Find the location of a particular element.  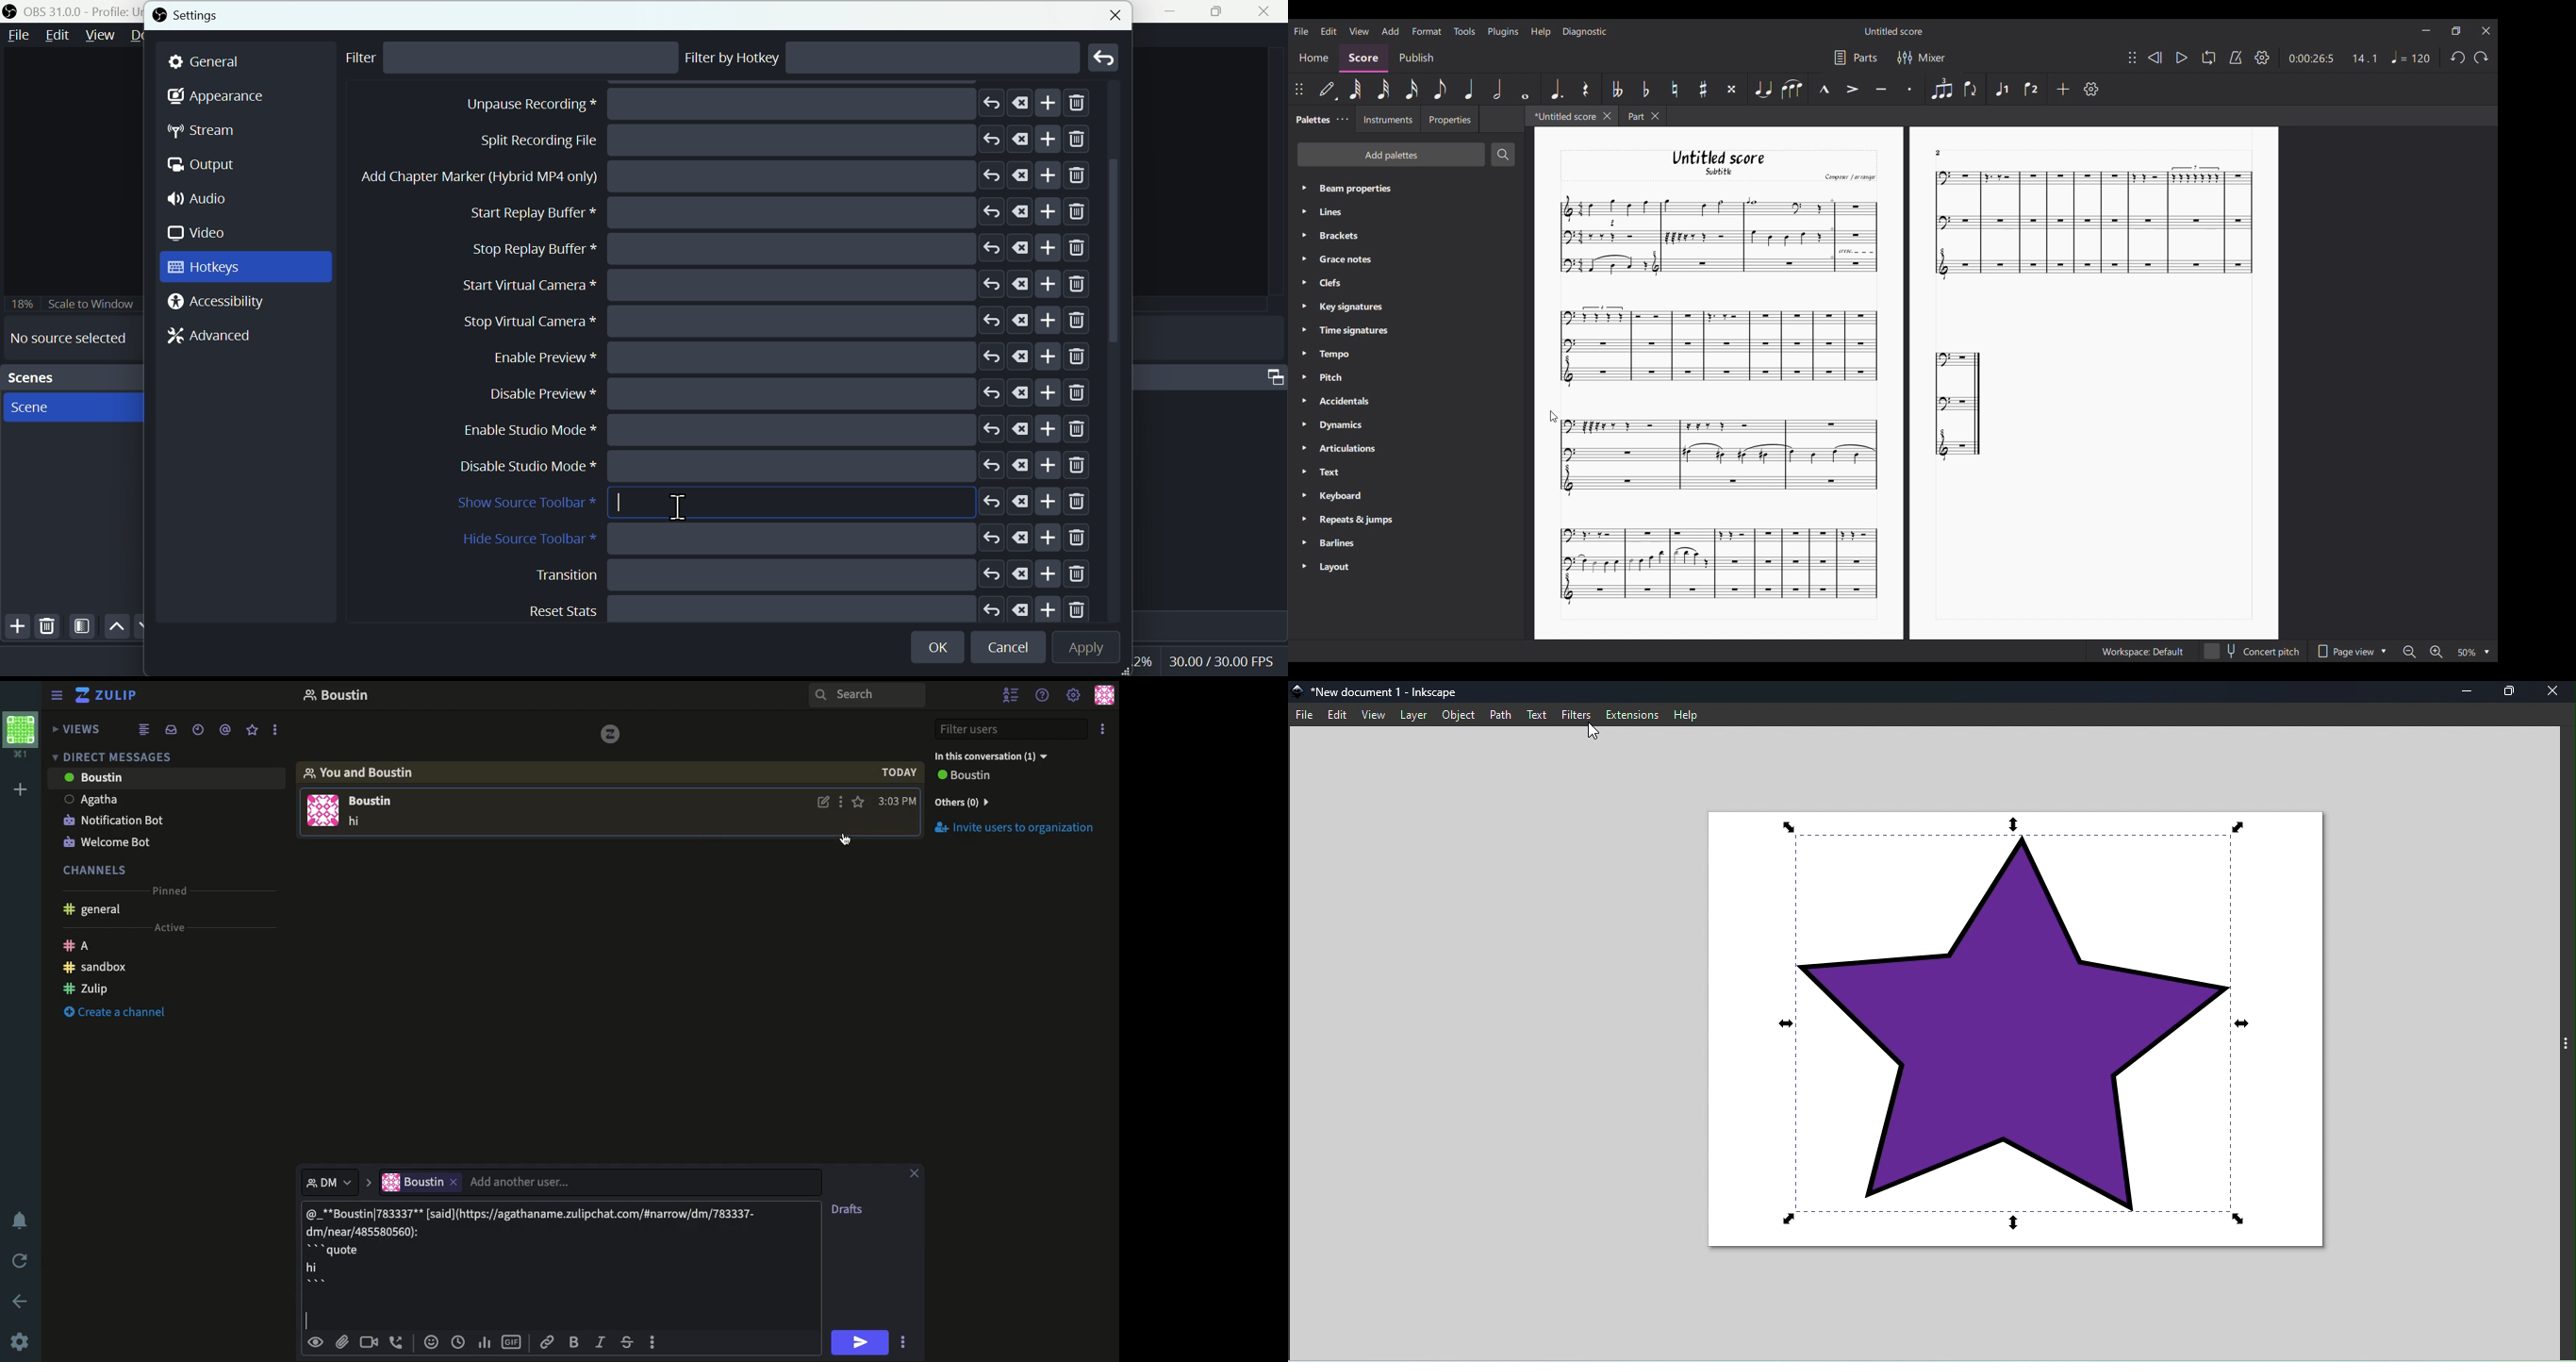

2 is located at coordinates (1939, 152).